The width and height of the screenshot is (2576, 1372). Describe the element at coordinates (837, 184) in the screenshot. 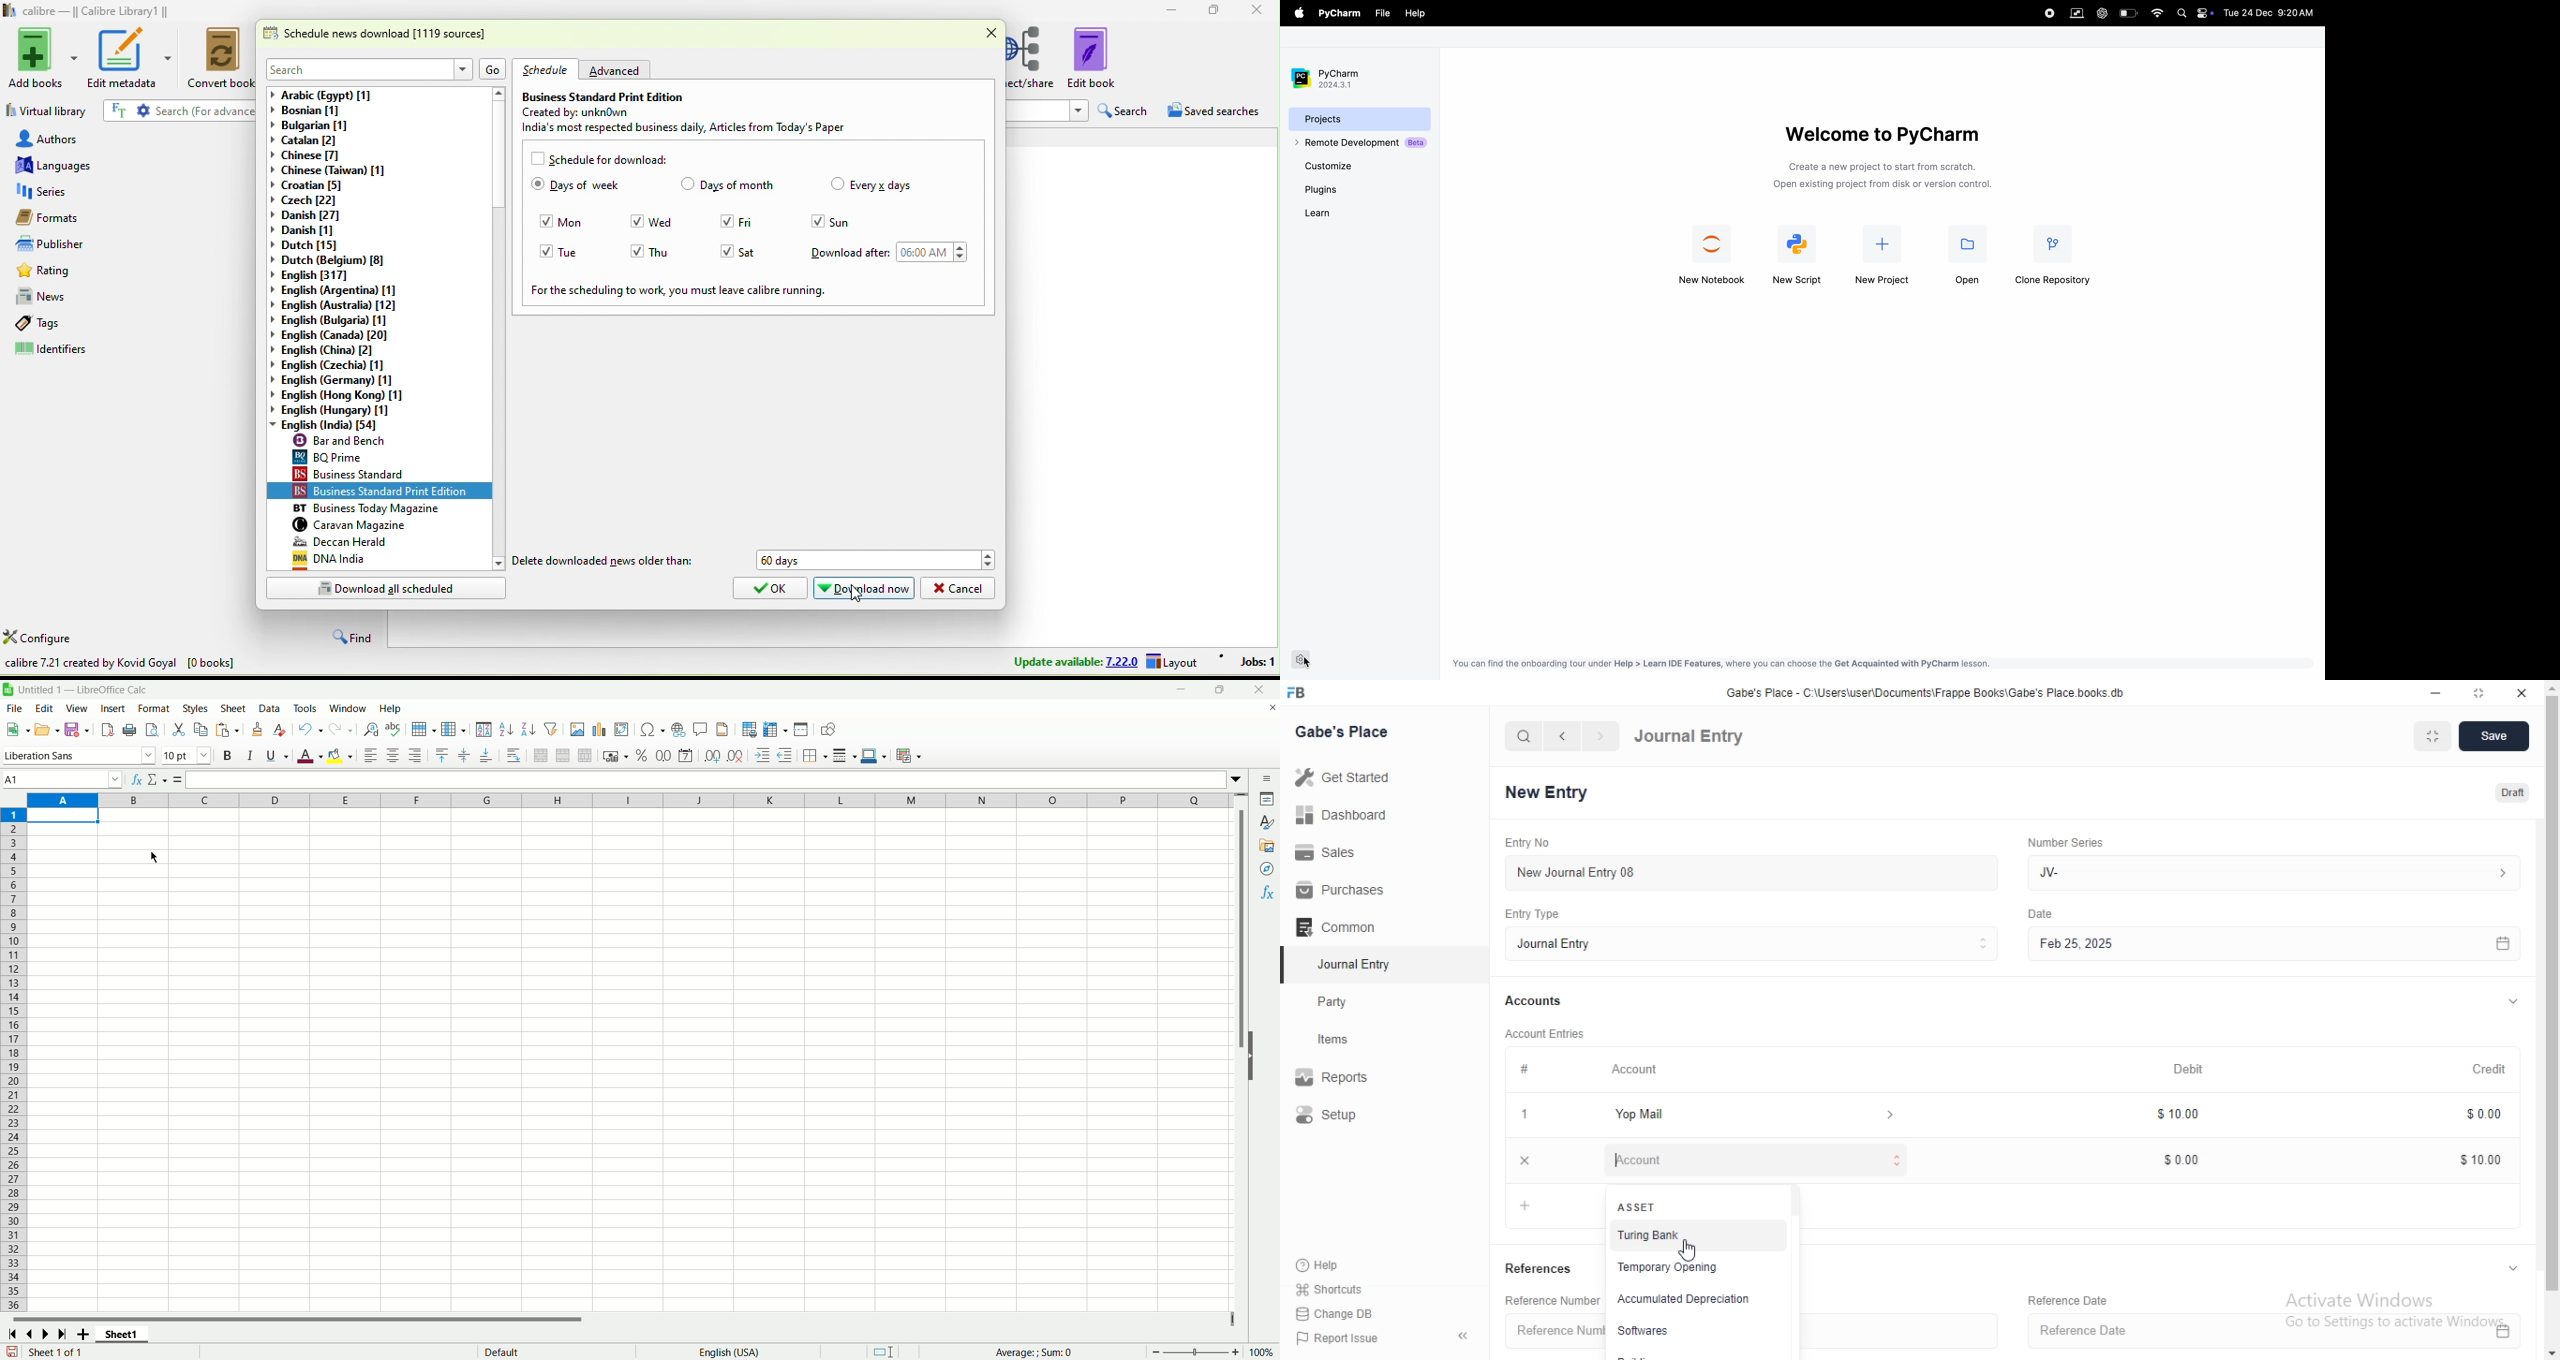

I see `Checkbox` at that location.